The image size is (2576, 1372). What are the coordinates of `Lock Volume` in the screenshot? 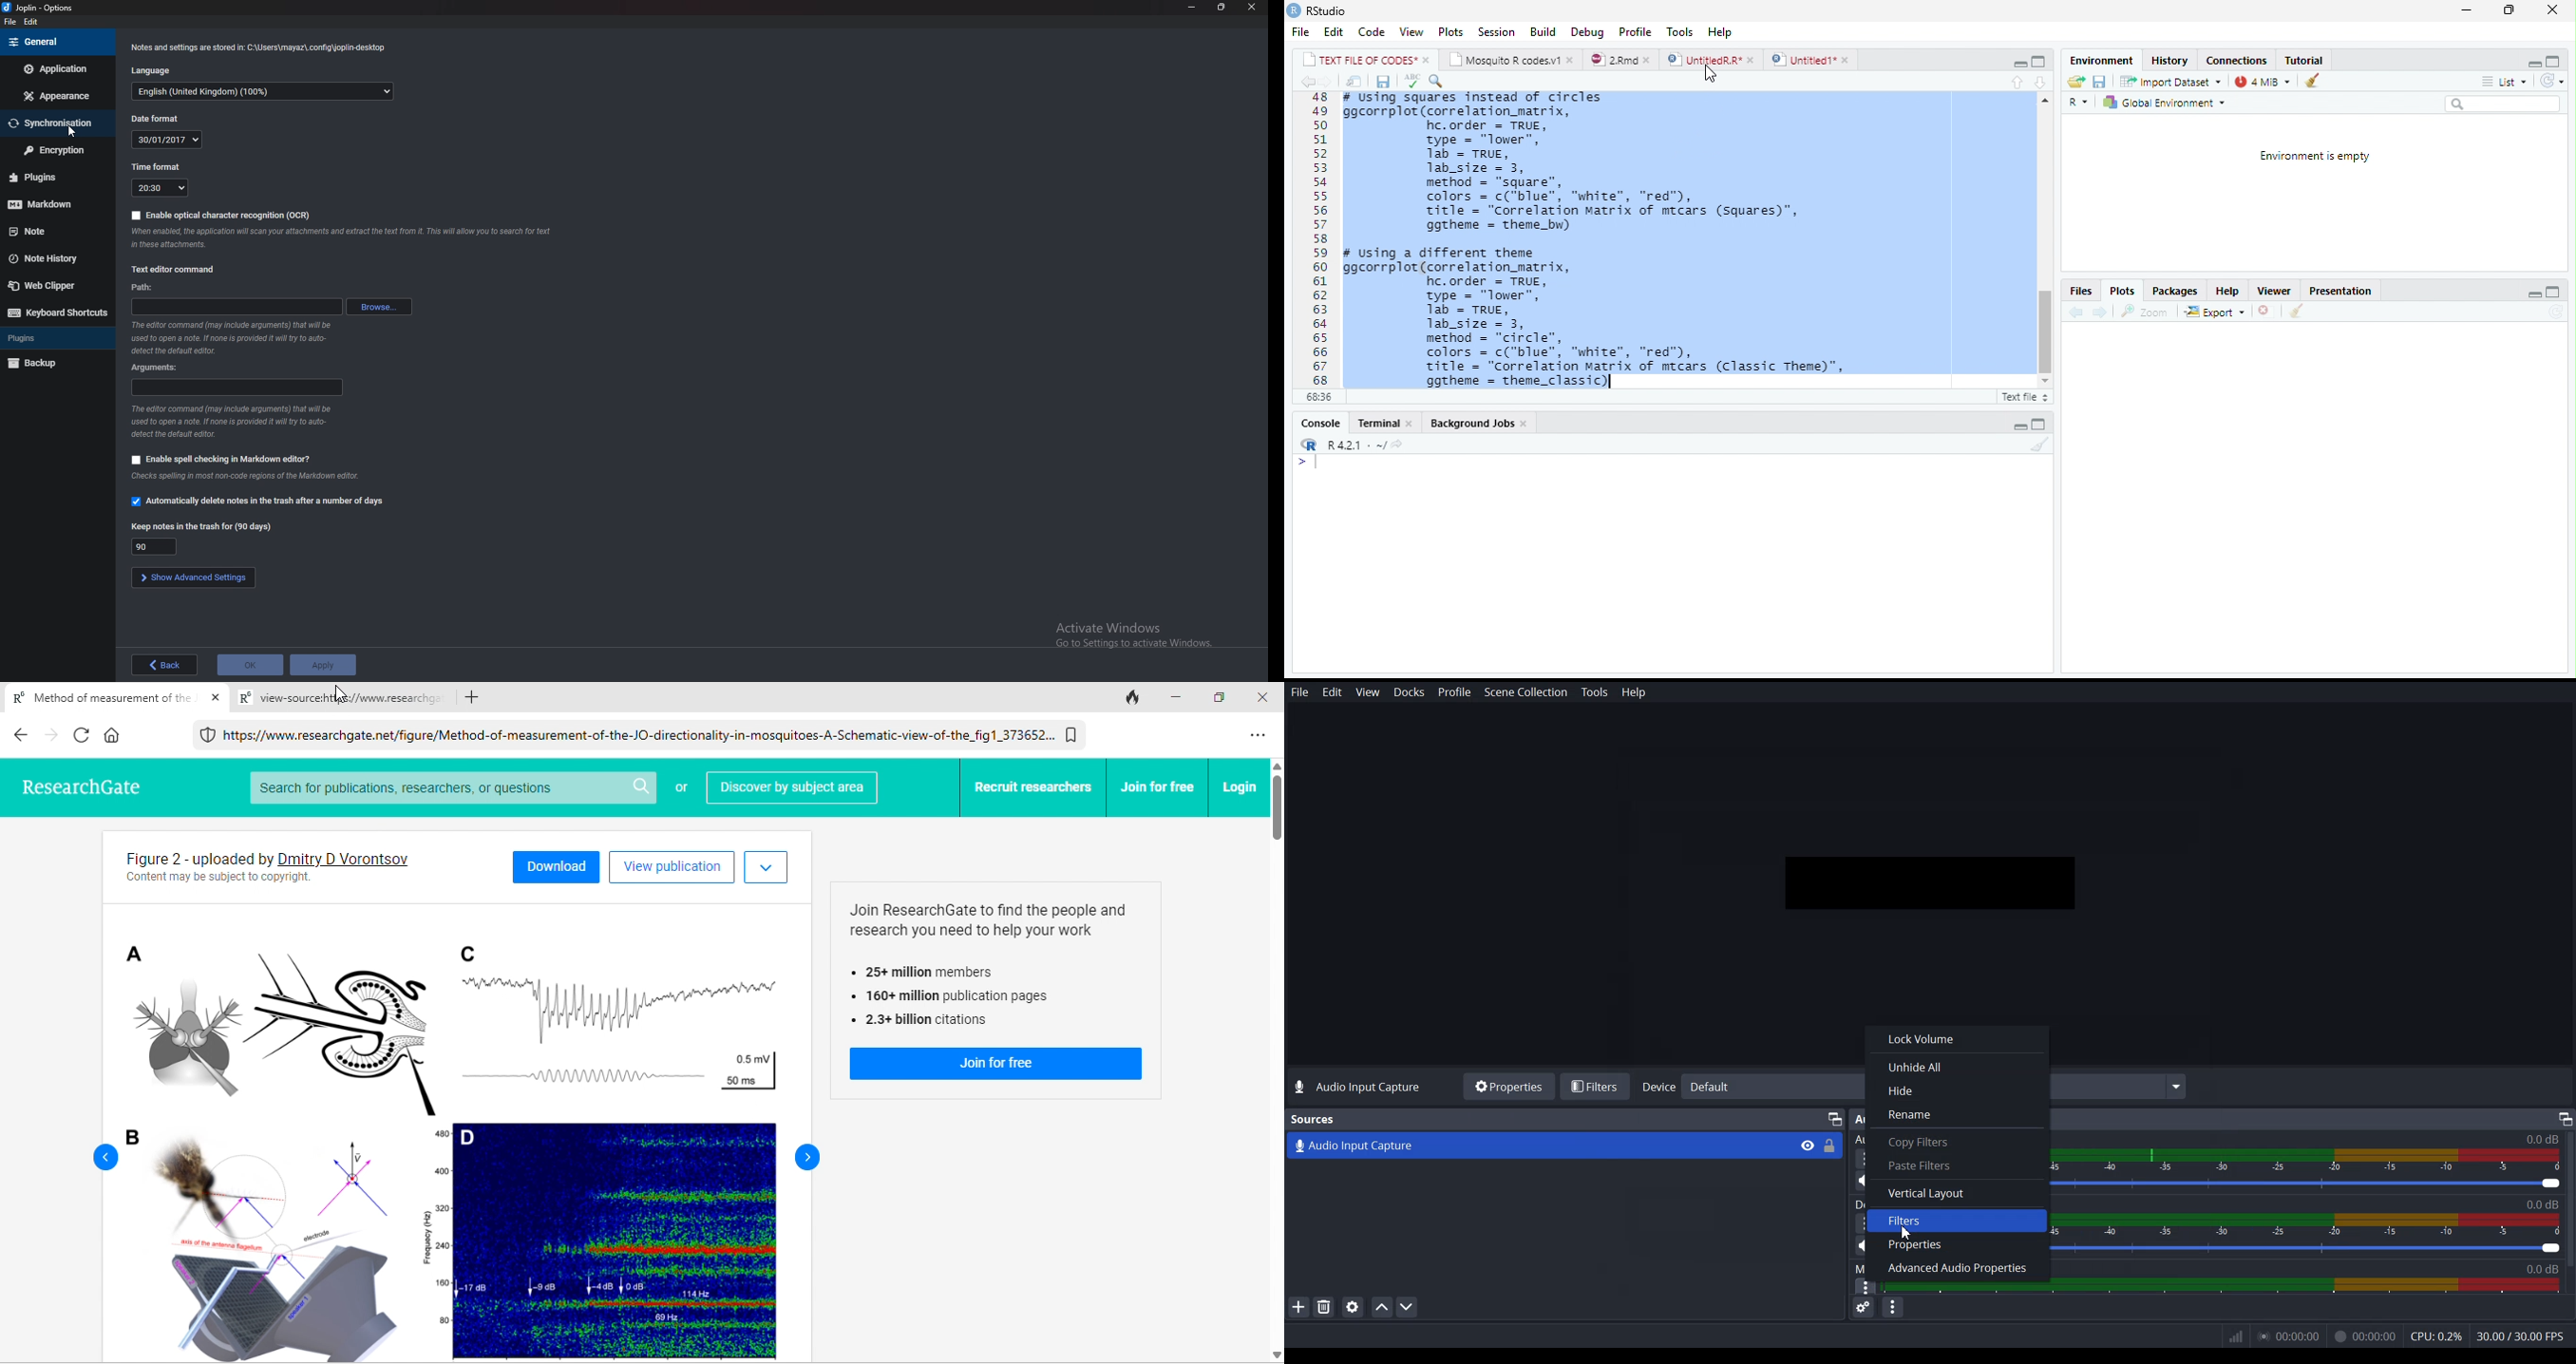 It's located at (1964, 1039).